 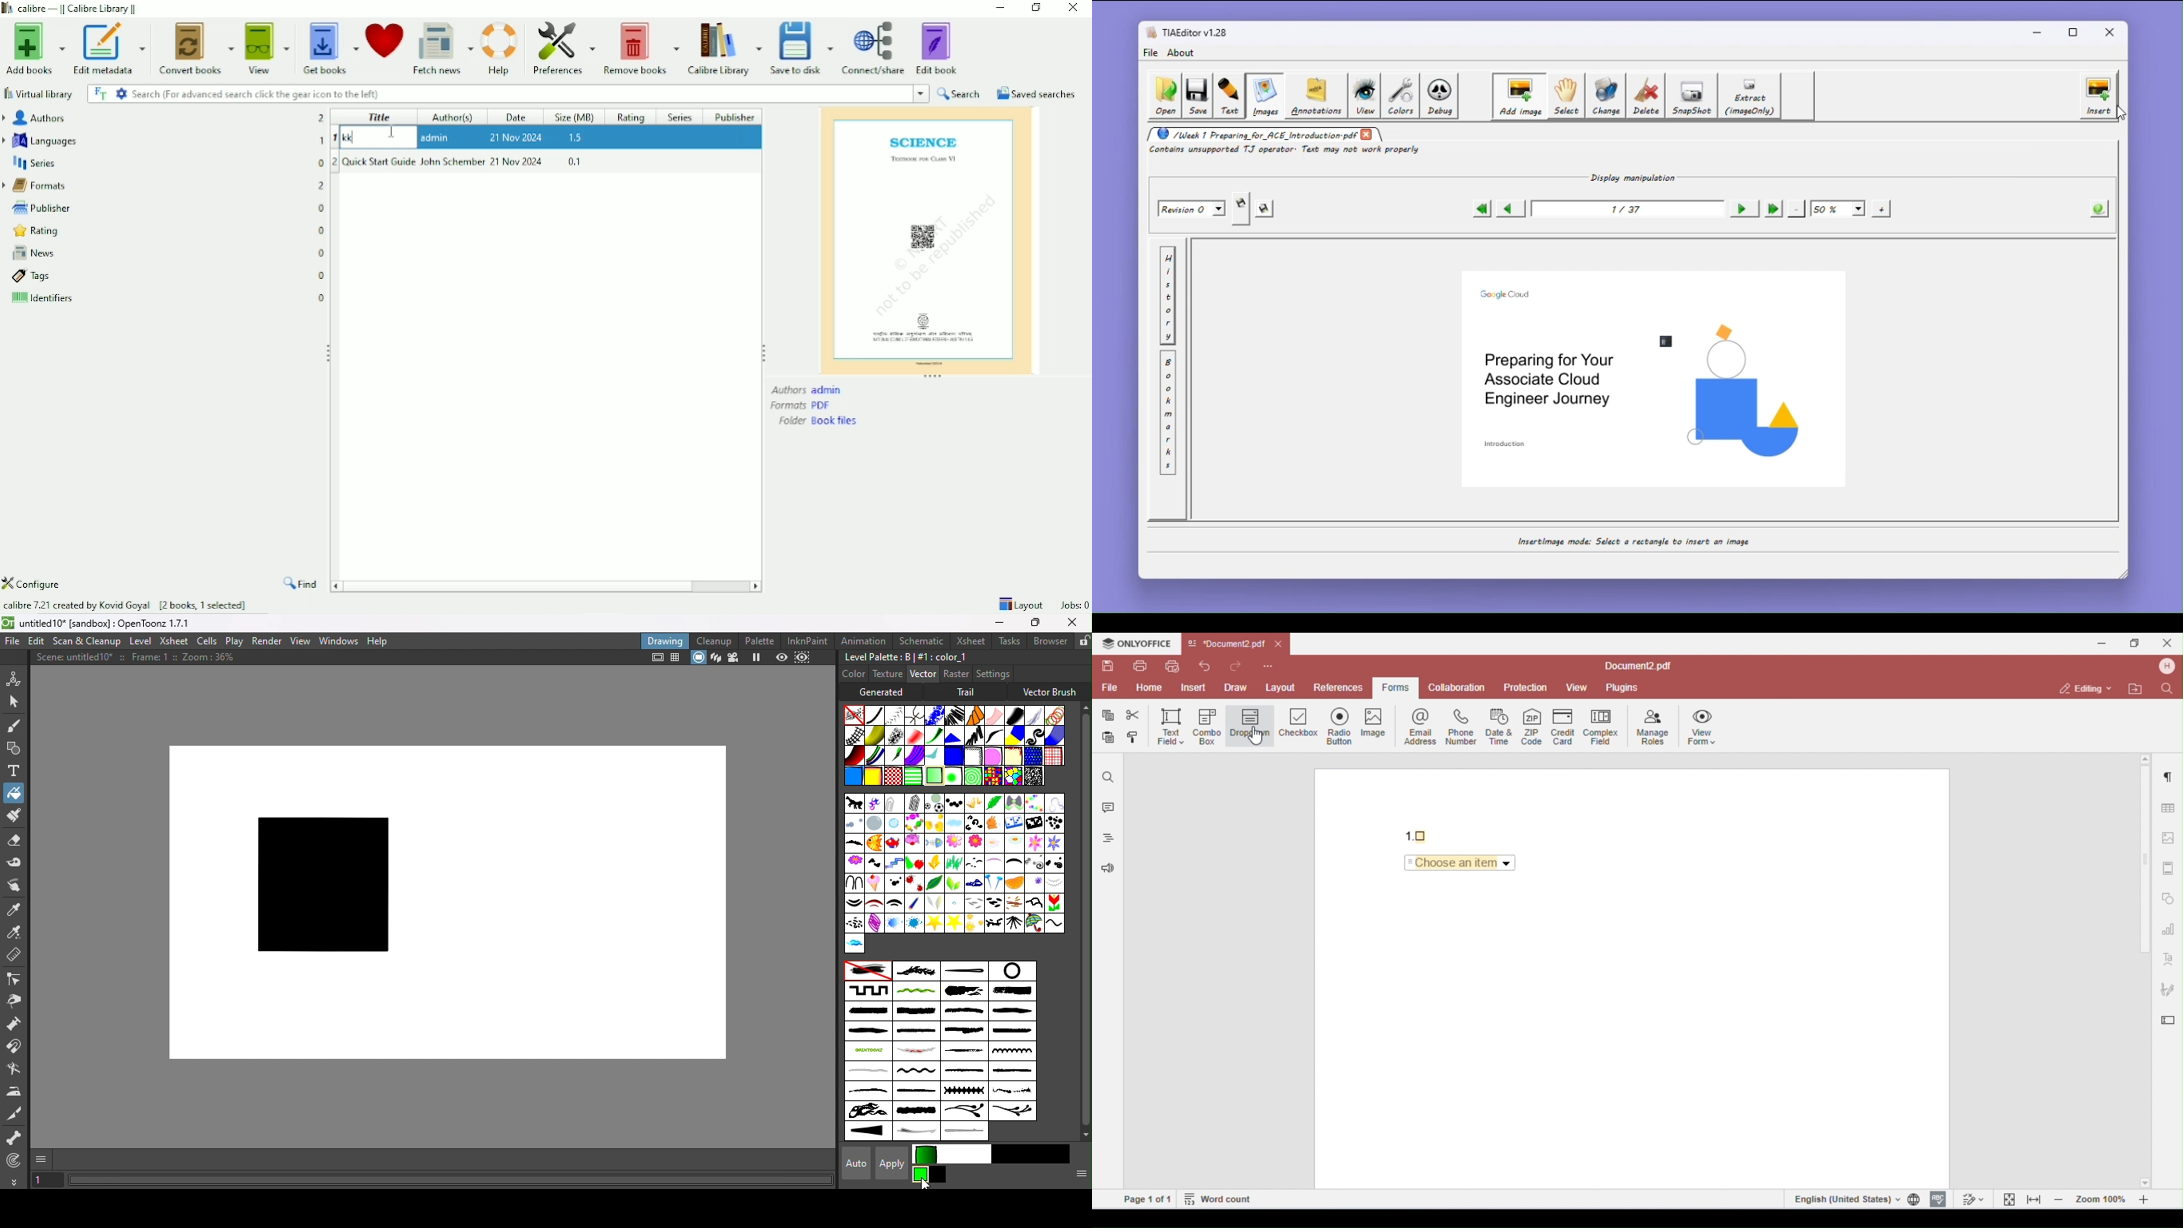 I want to click on 0, so click(x=322, y=232).